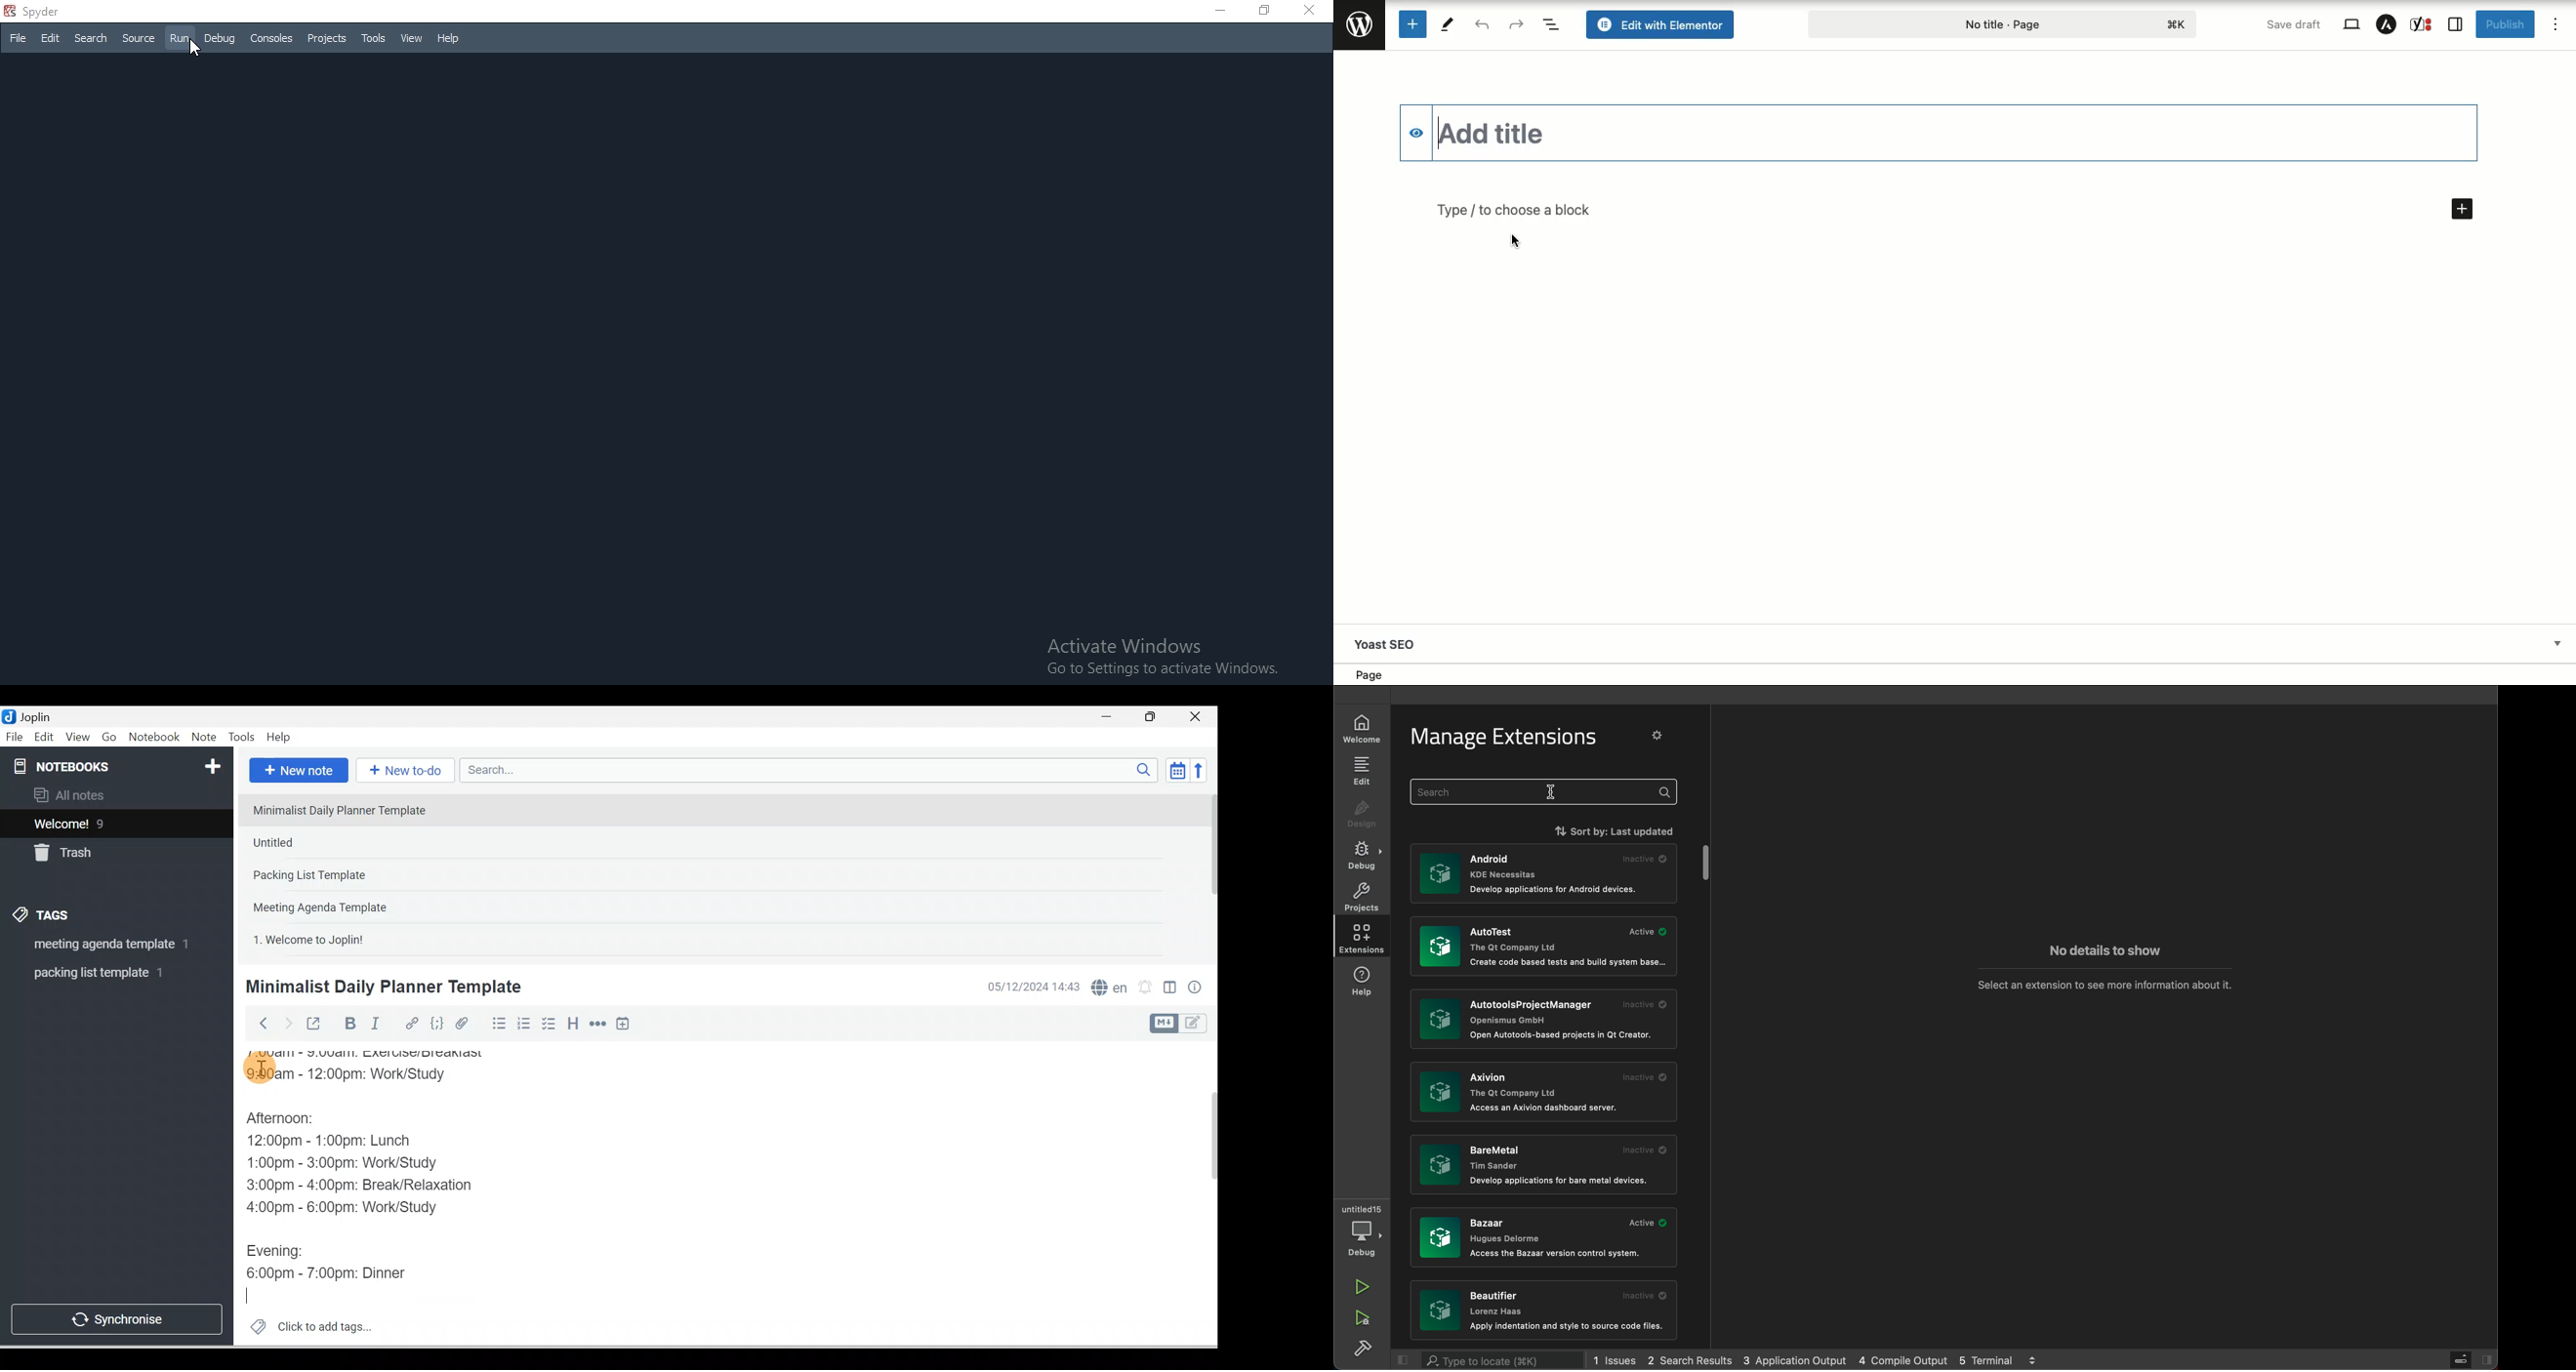 The width and height of the screenshot is (2576, 1372). Describe the element at coordinates (20, 39) in the screenshot. I see `File ` at that location.